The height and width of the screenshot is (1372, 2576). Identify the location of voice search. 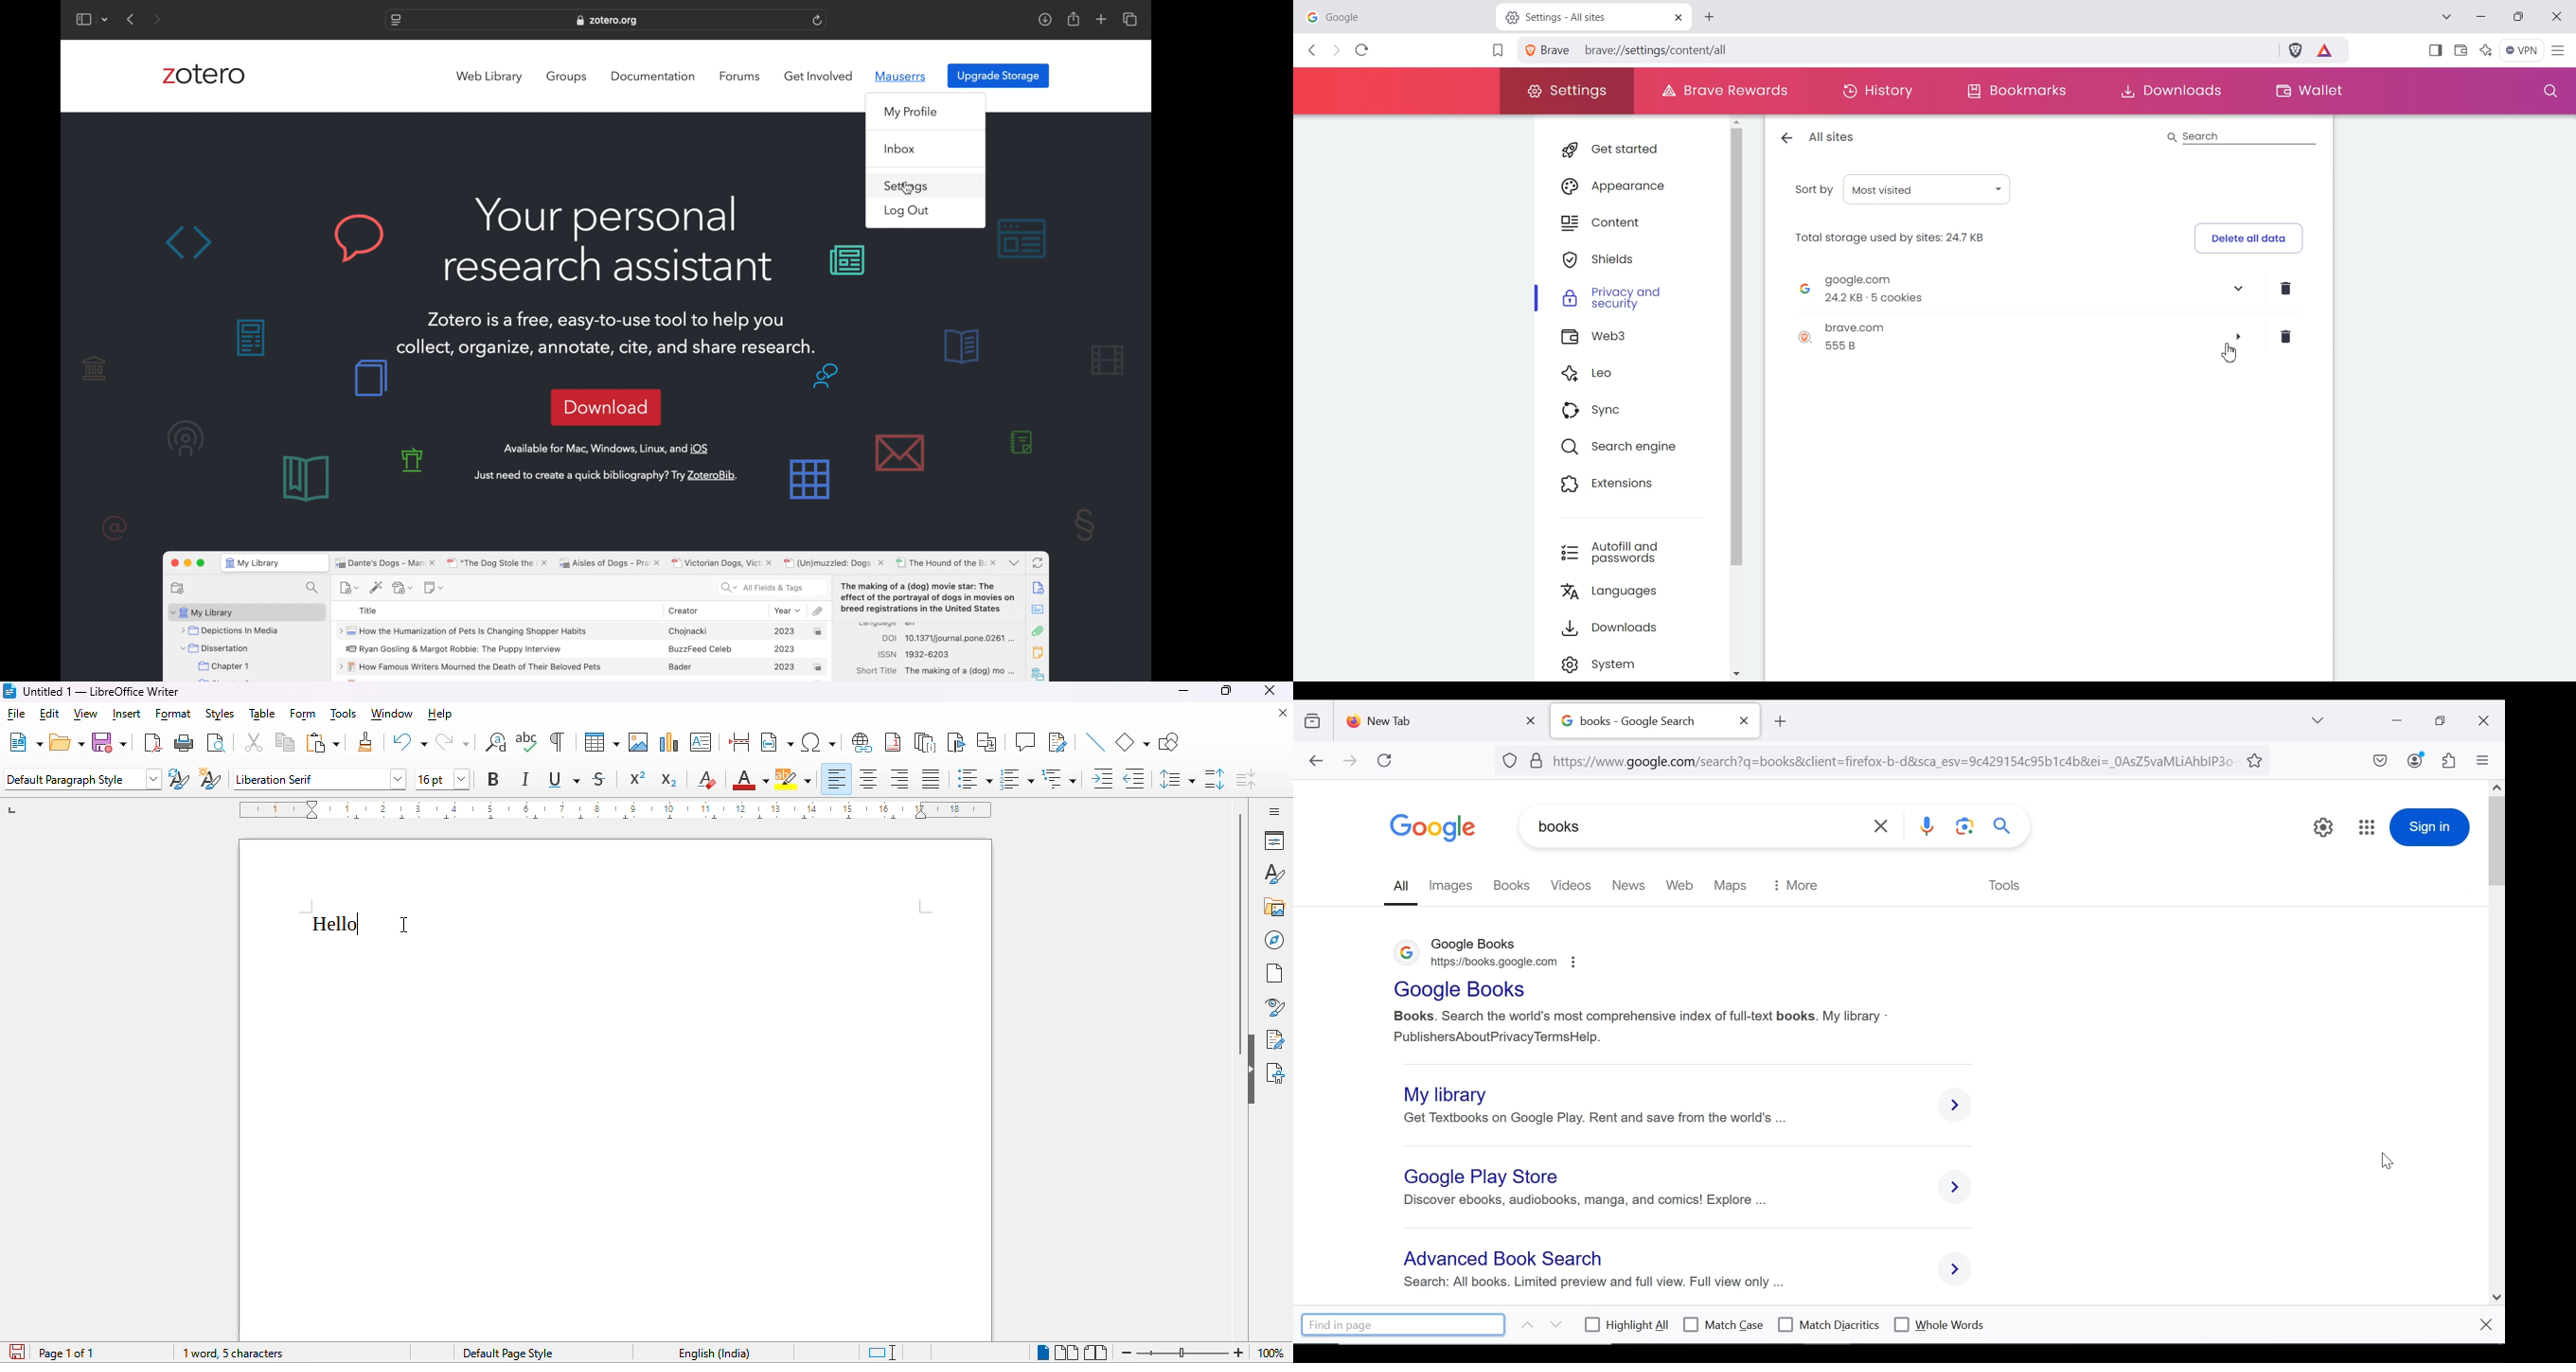
(1929, 828).